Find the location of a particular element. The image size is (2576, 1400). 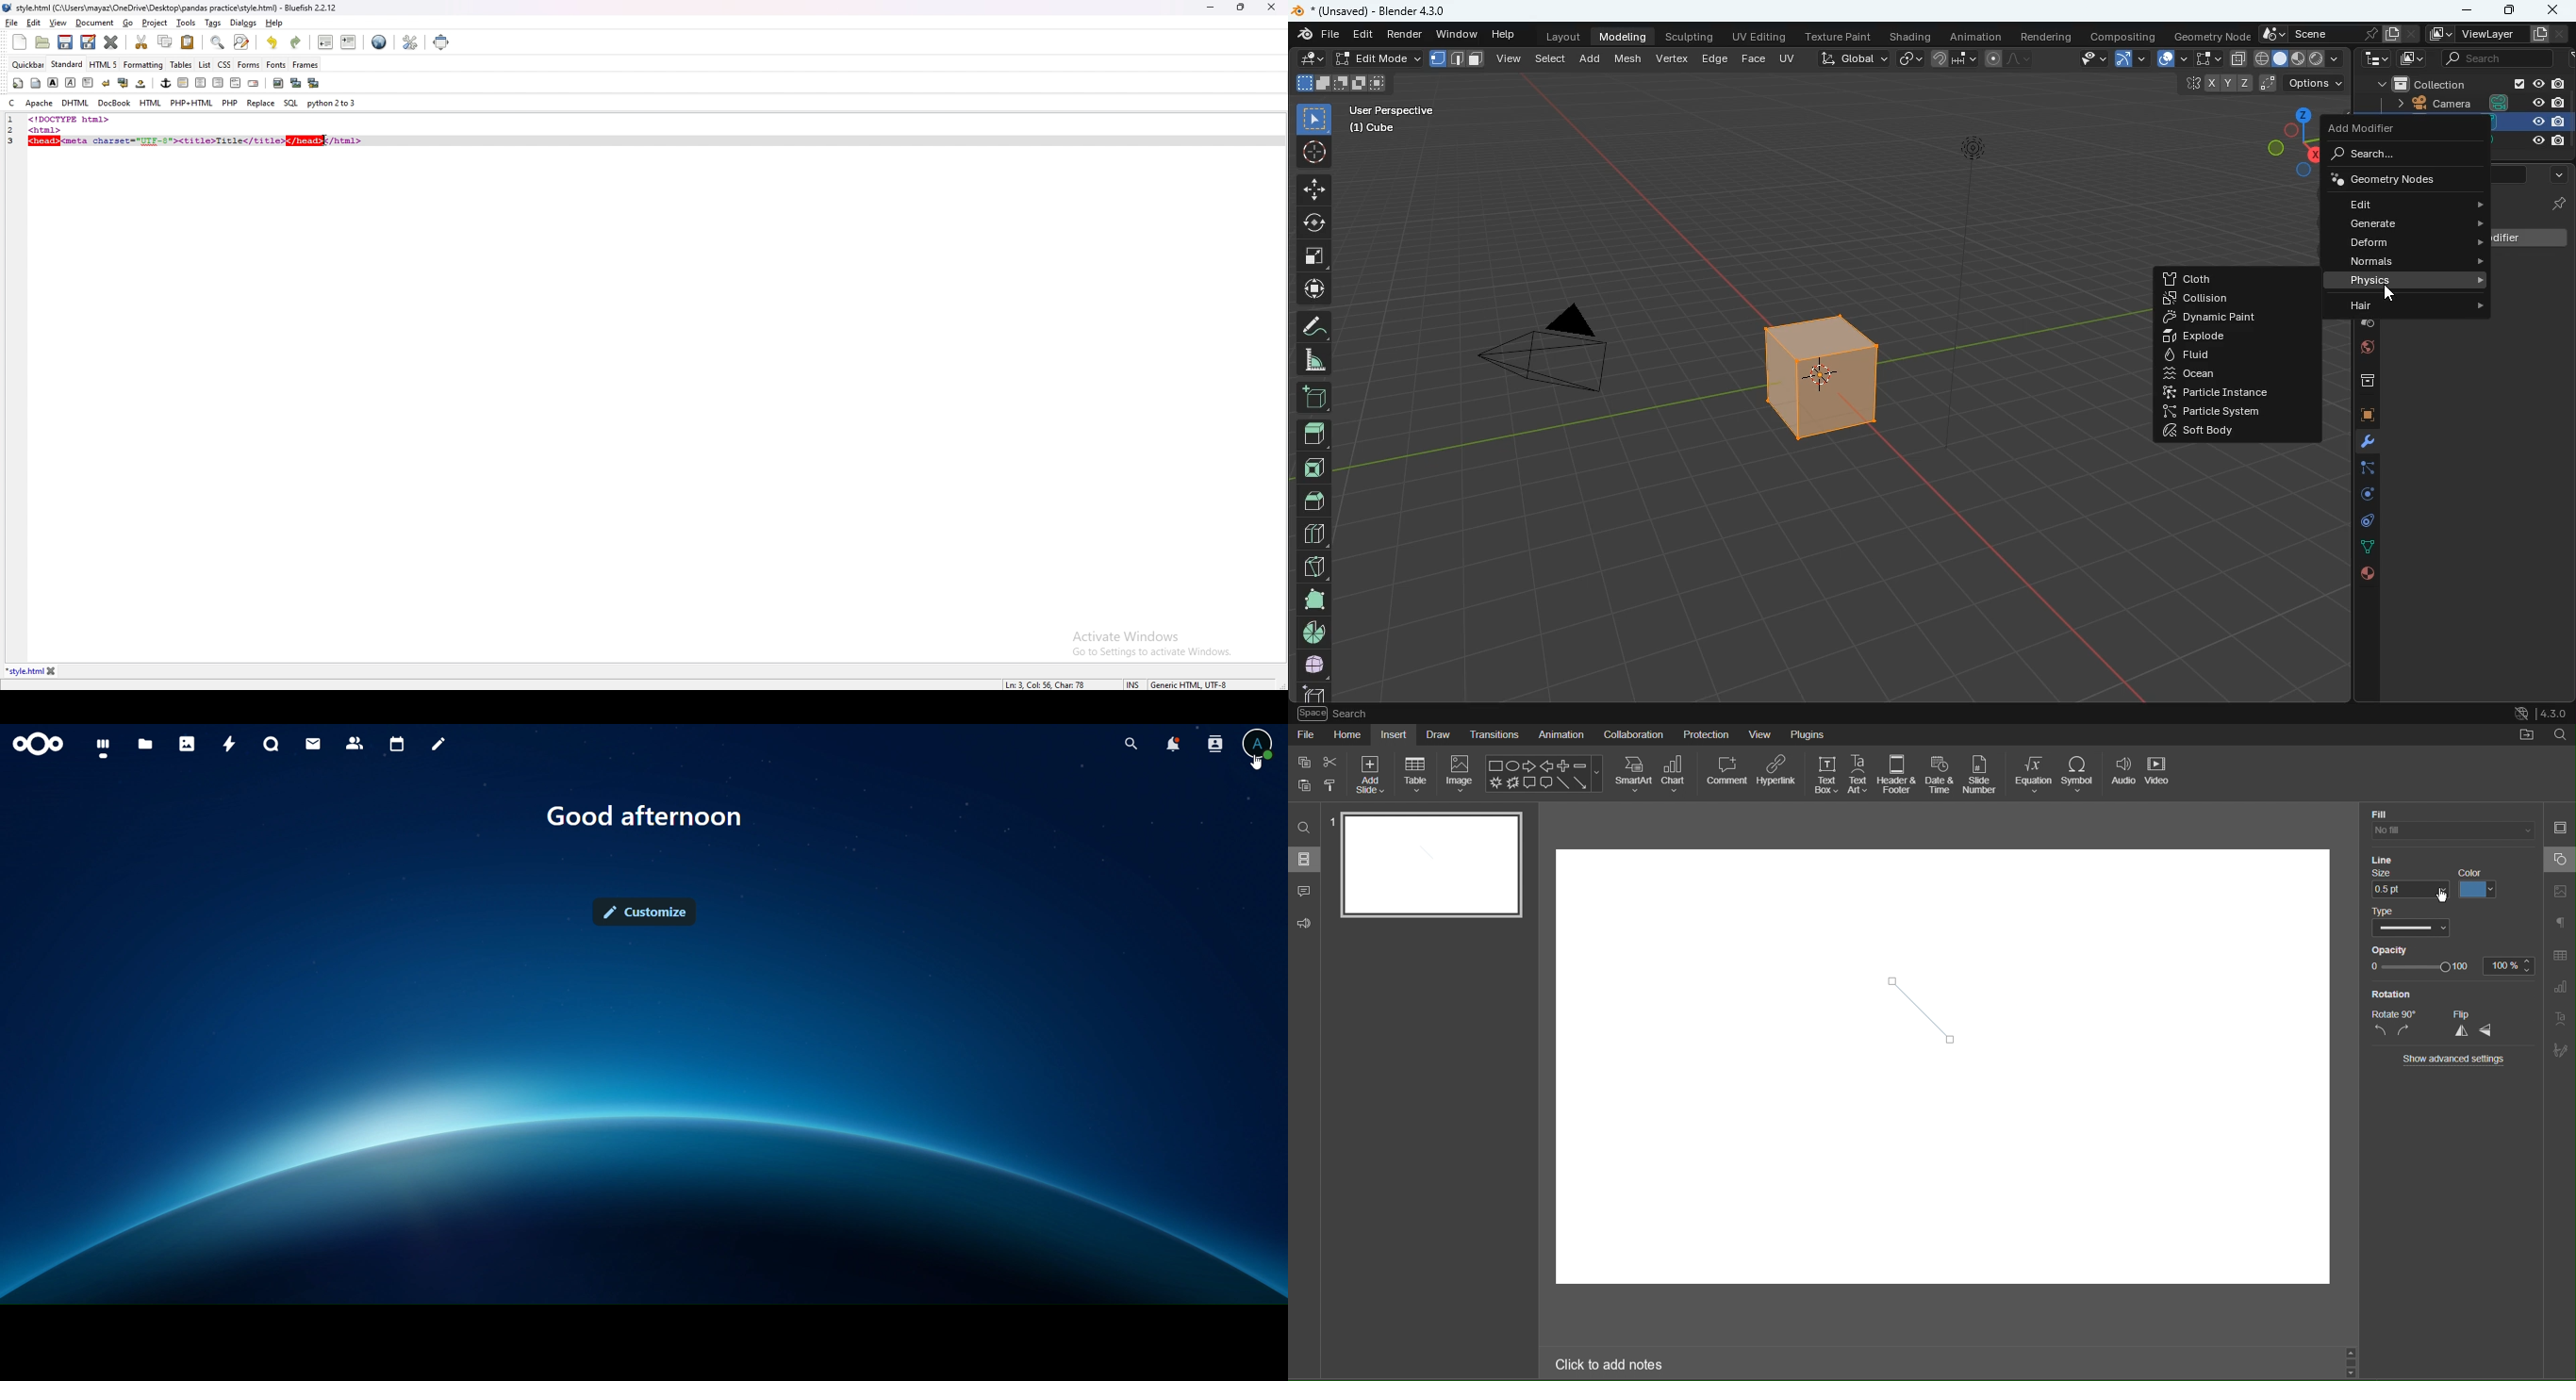

hair is located at coordinates (2421, 308).